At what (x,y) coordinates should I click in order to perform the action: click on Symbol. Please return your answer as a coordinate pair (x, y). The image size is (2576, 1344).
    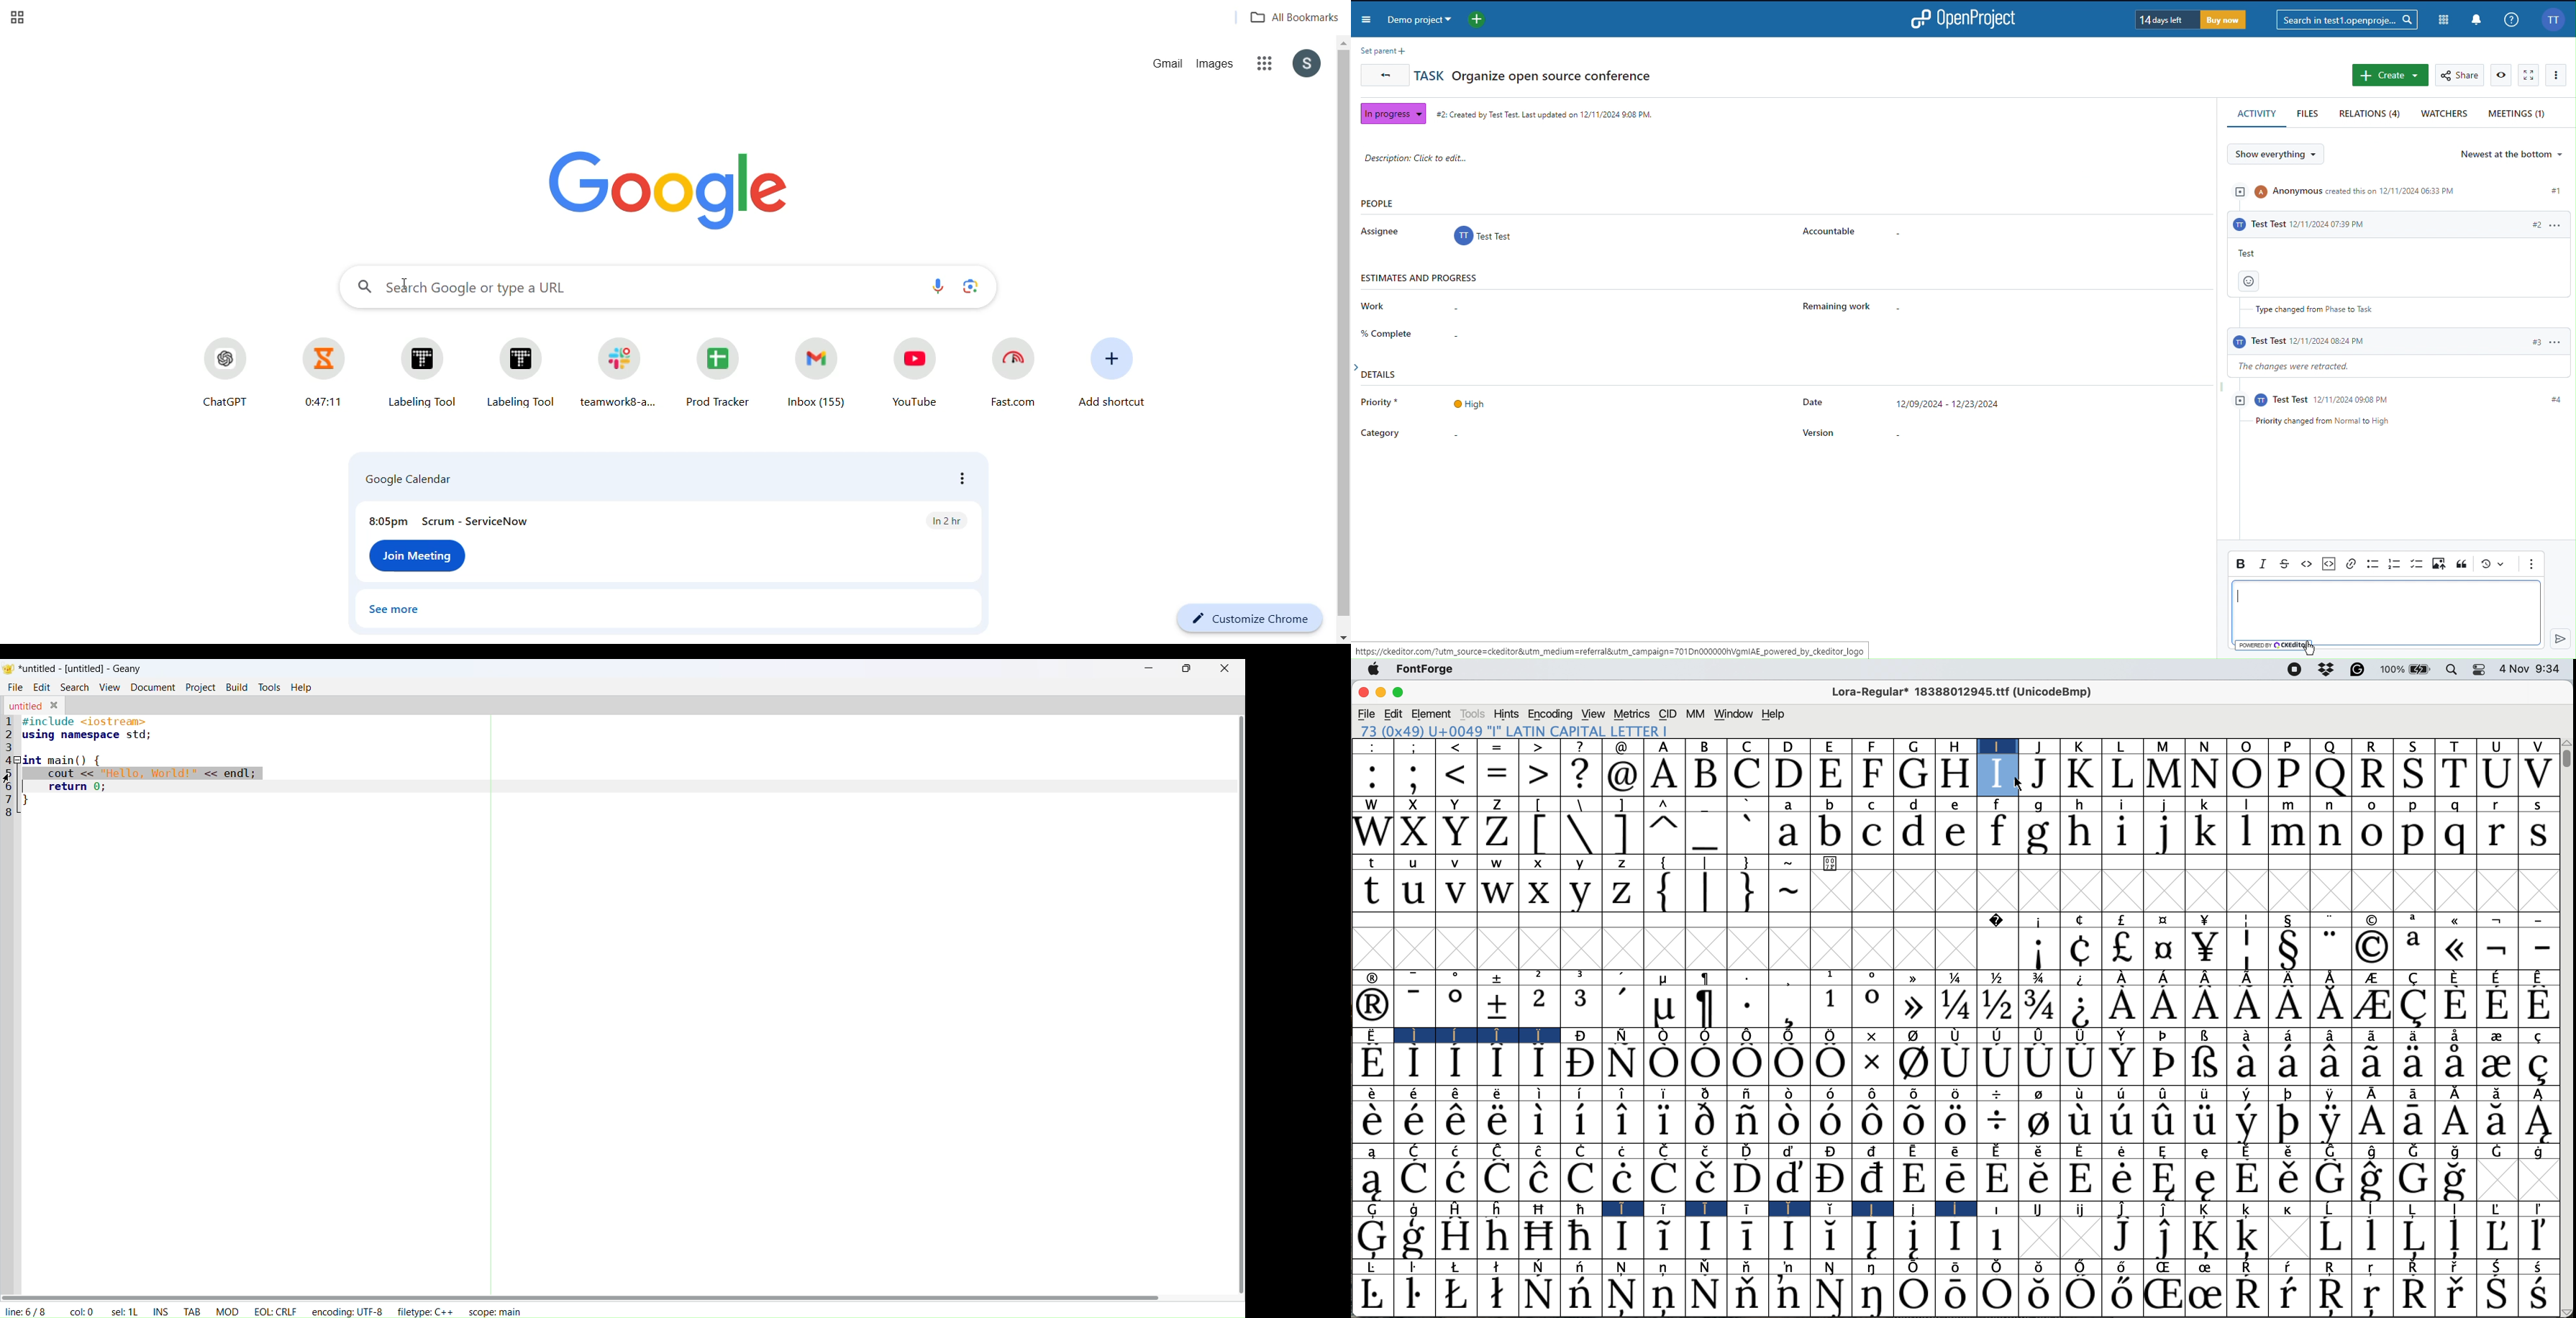
    Looking at the image, I should click on (1497, 1006).